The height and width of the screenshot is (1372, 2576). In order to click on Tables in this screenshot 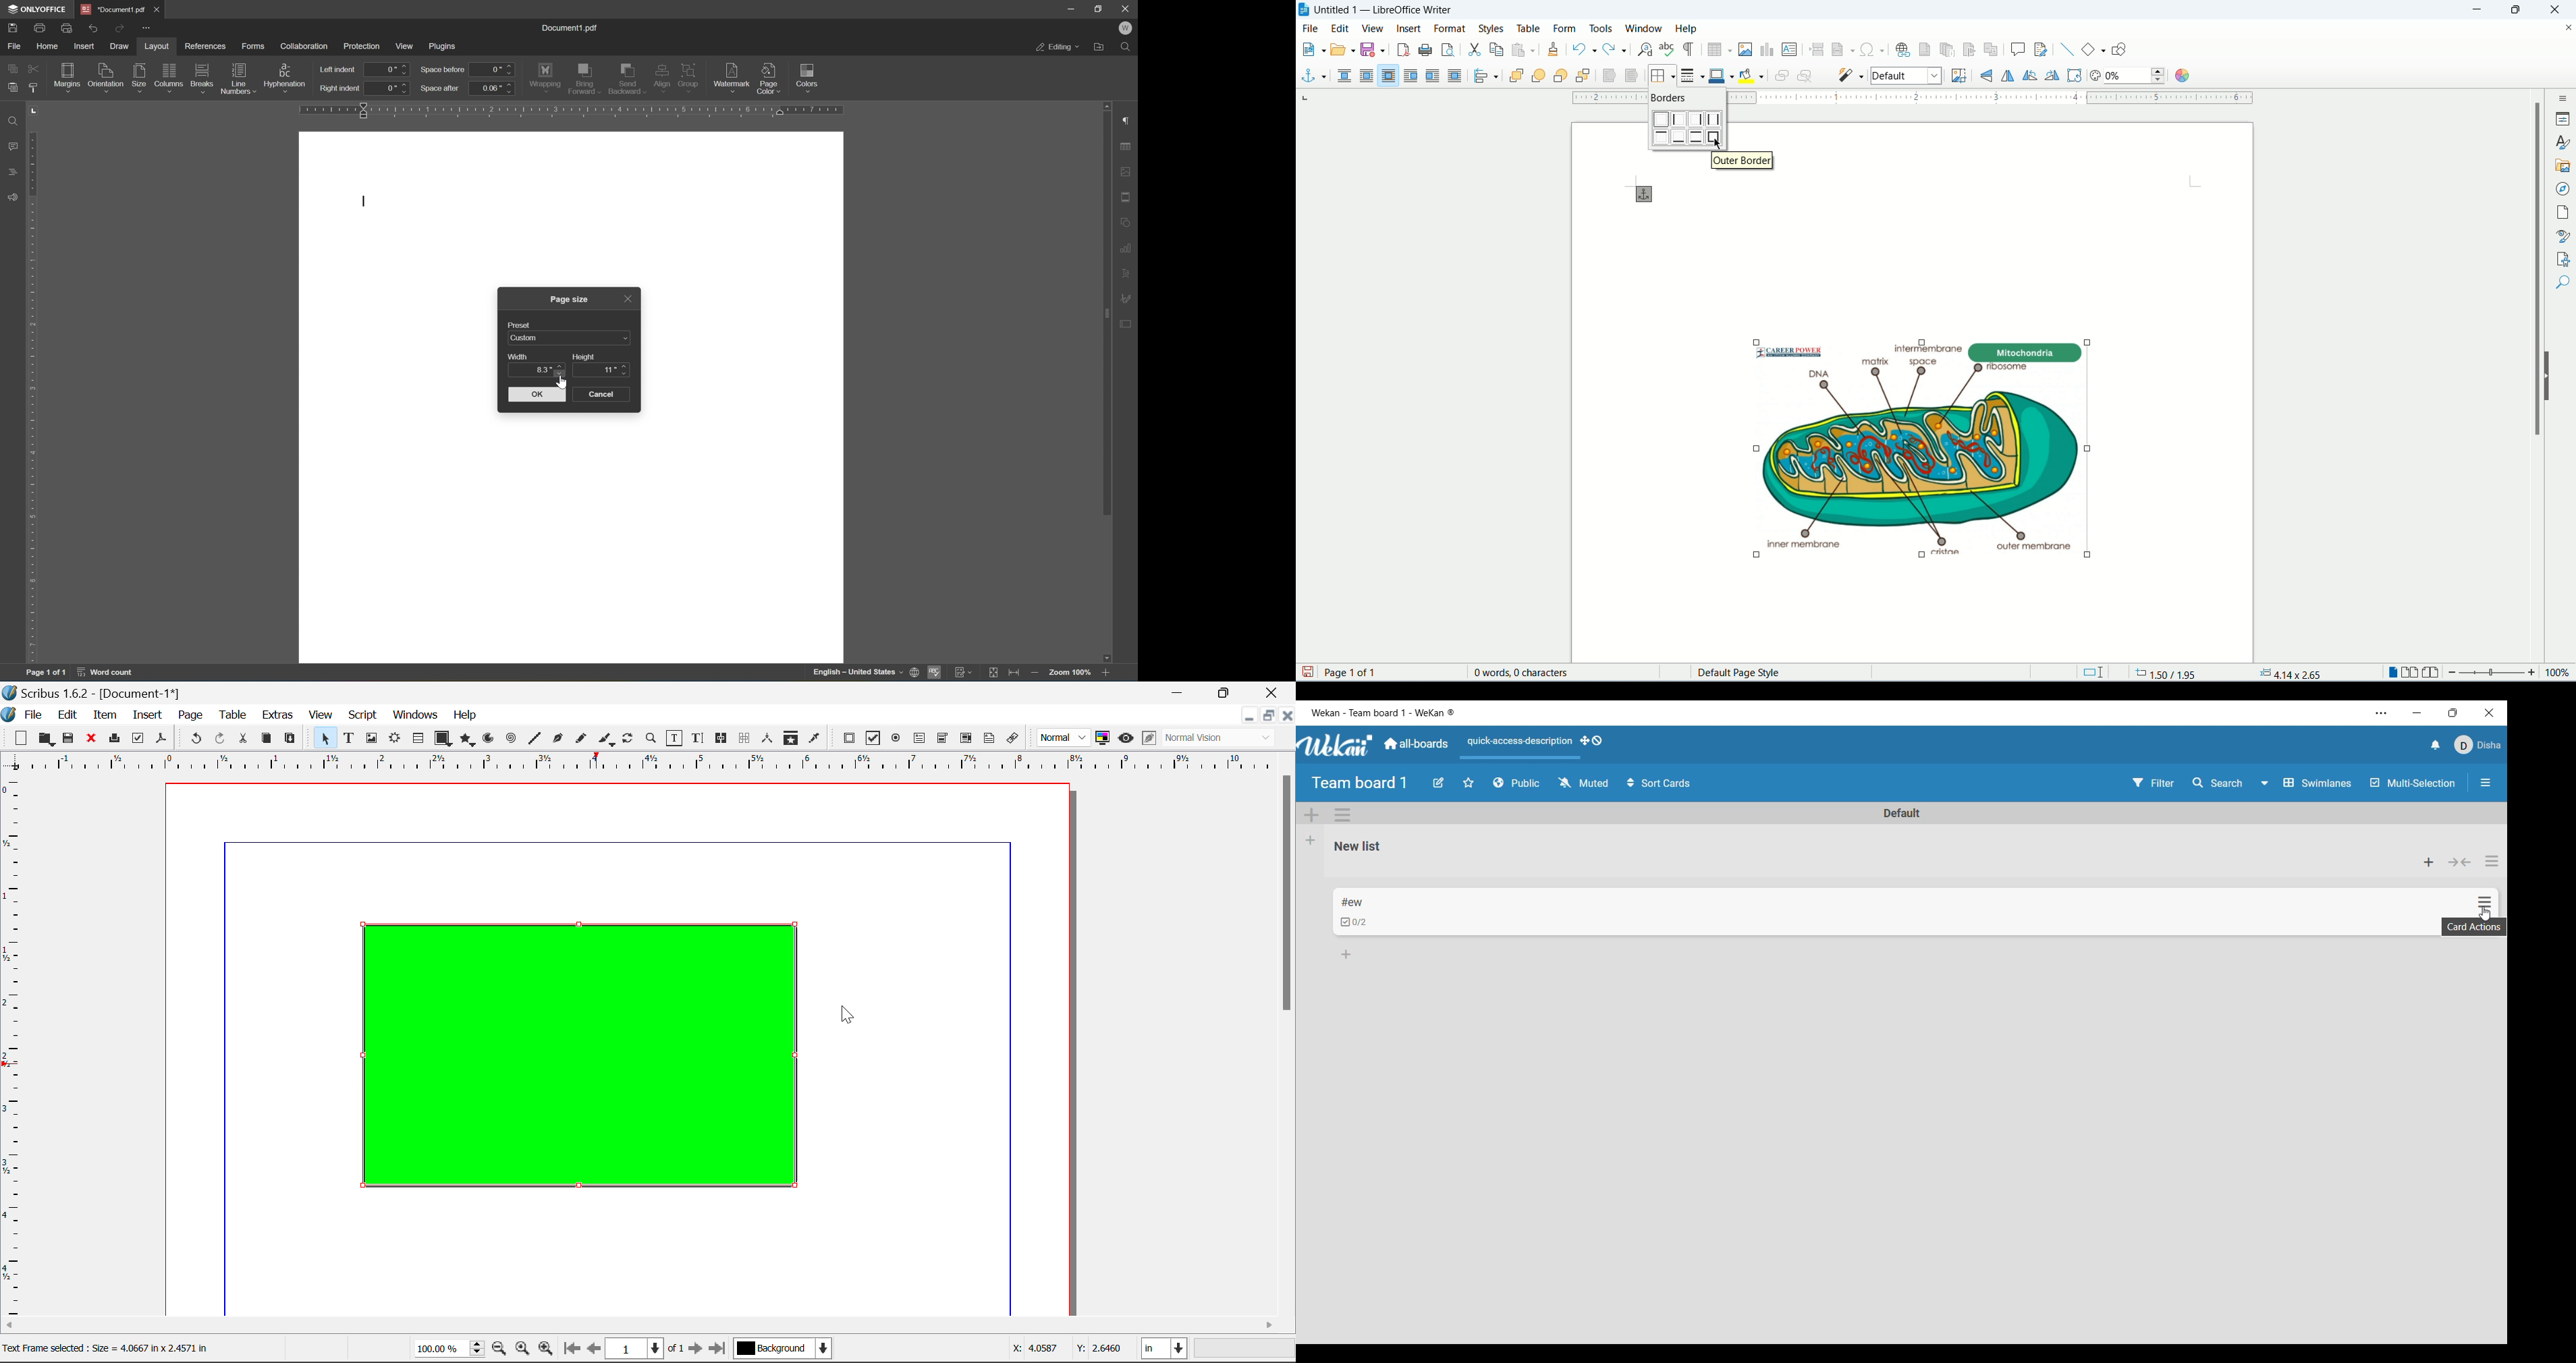, I will do `click(418, 738)`.